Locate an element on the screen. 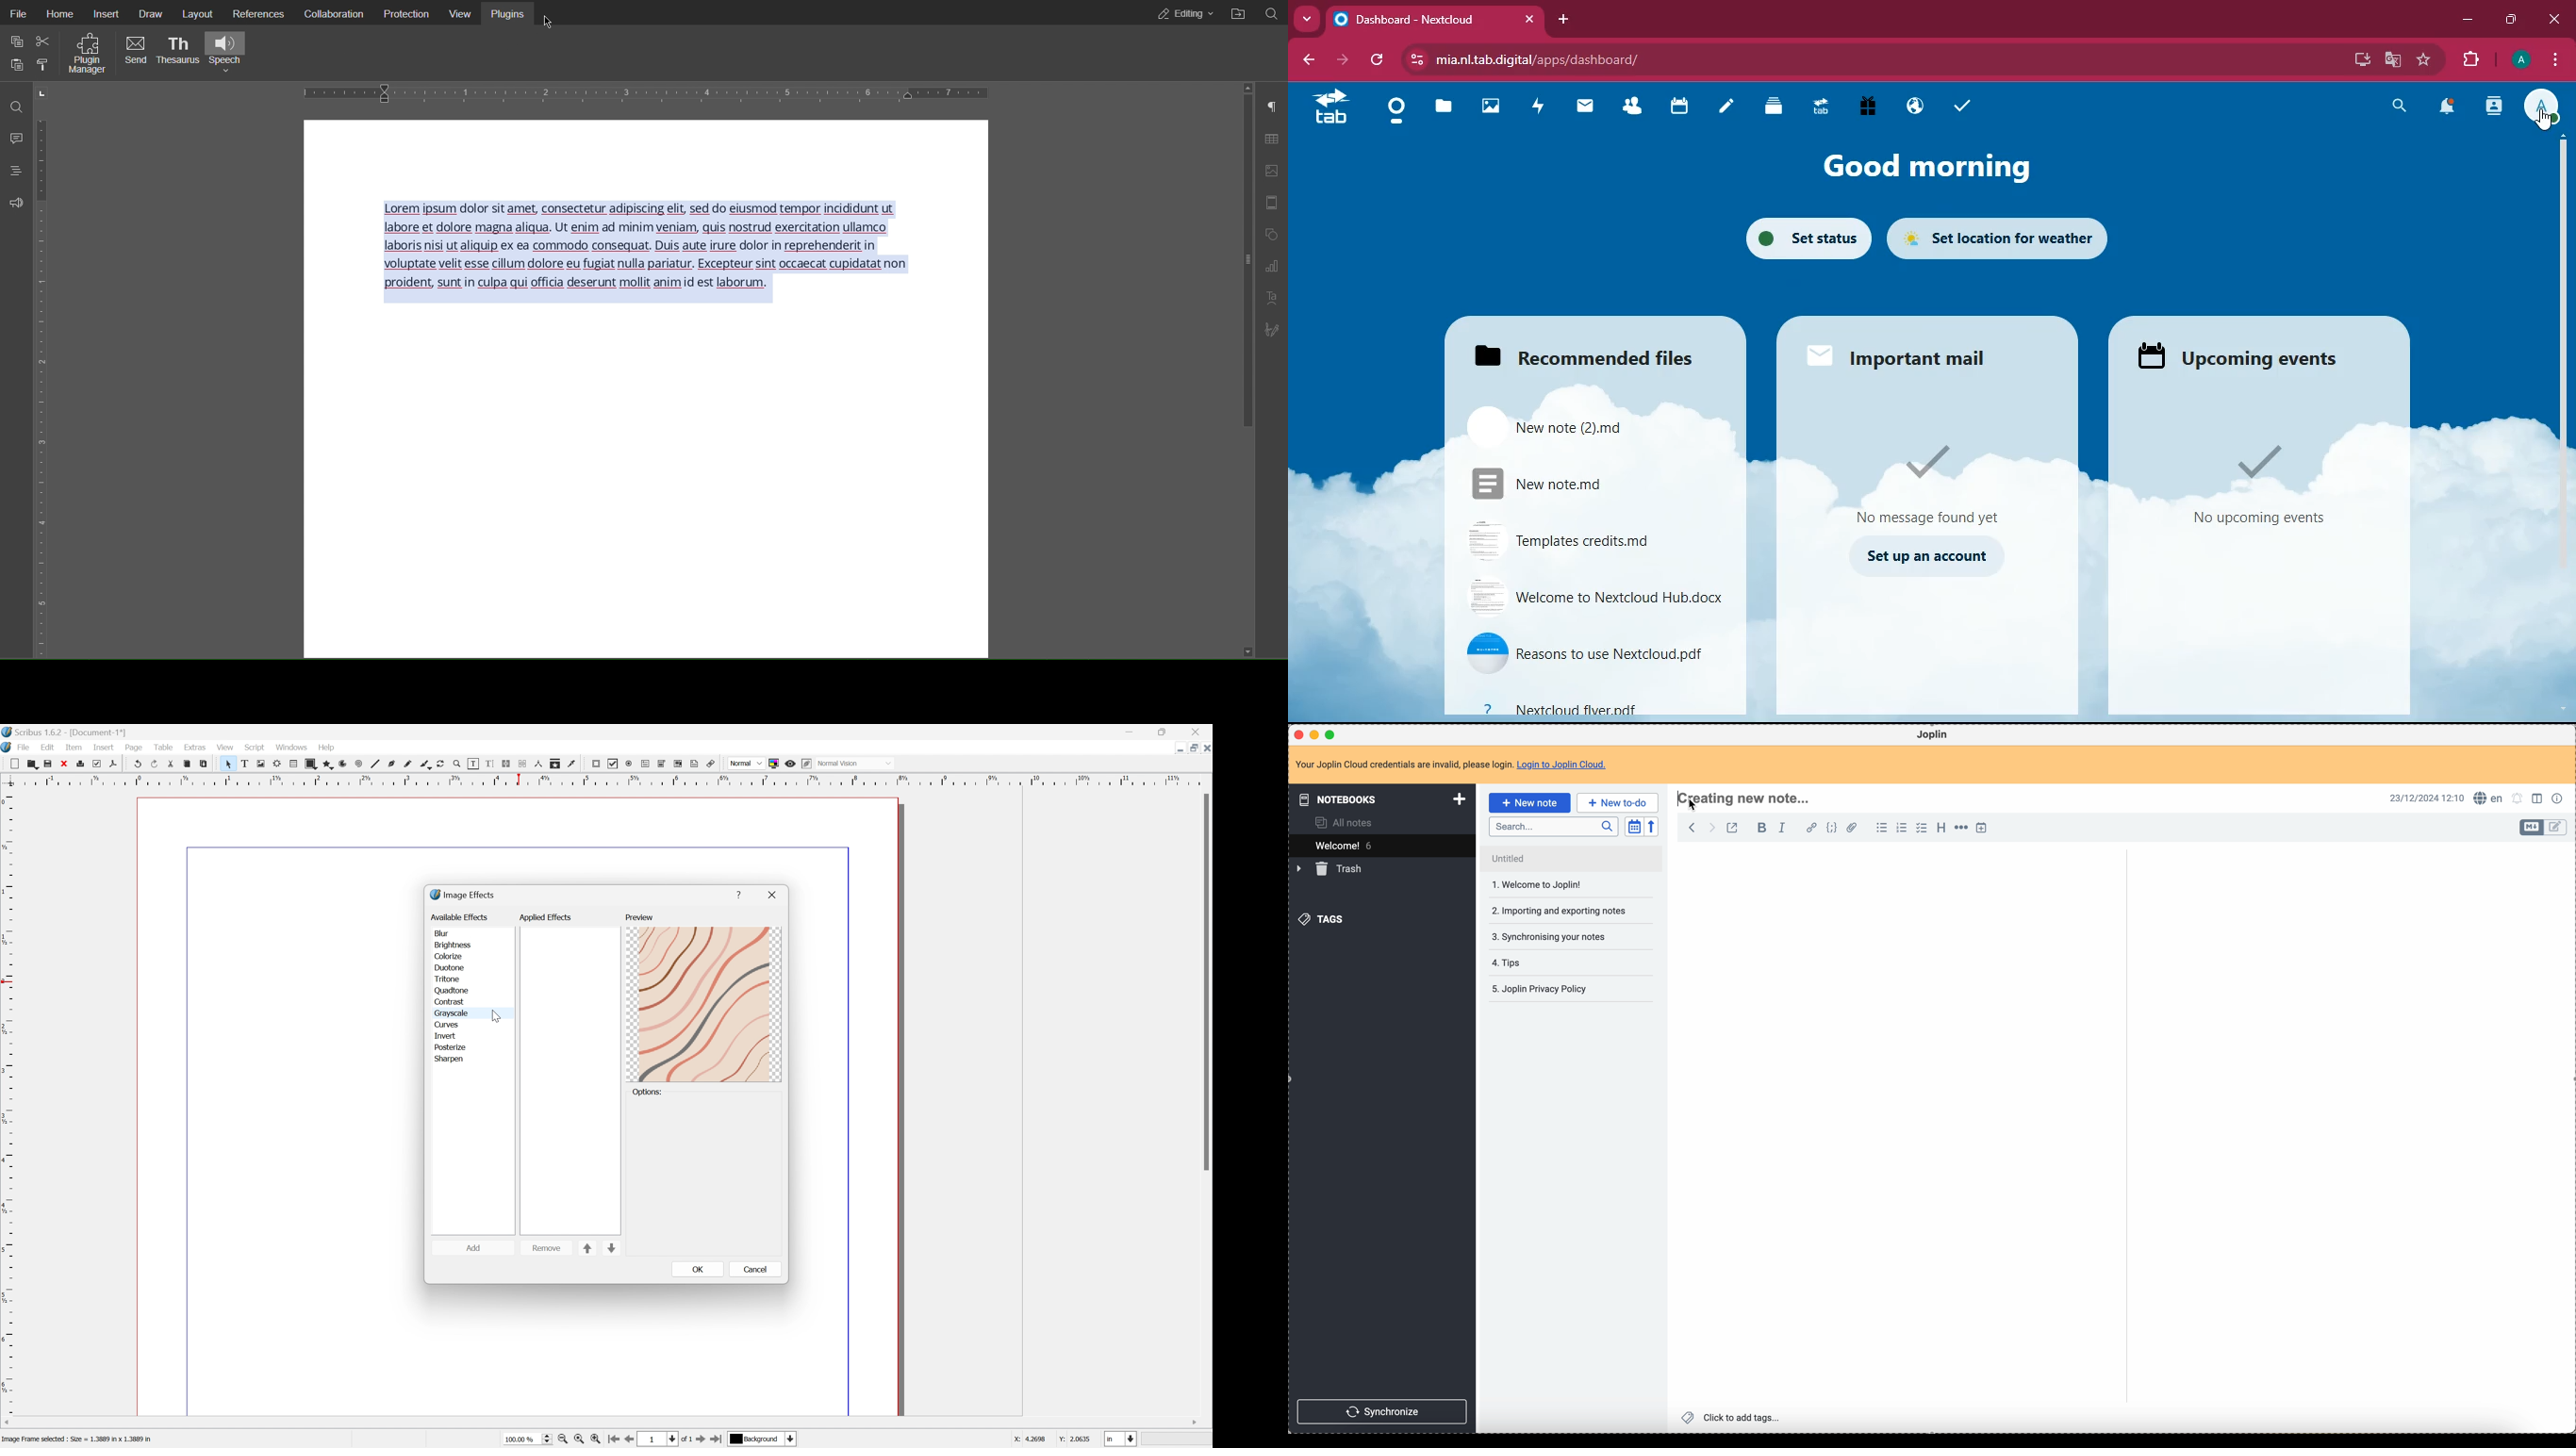 The width and height of the screenshot is (2576, 1456). Signature is located at coordinates (1276, 329).